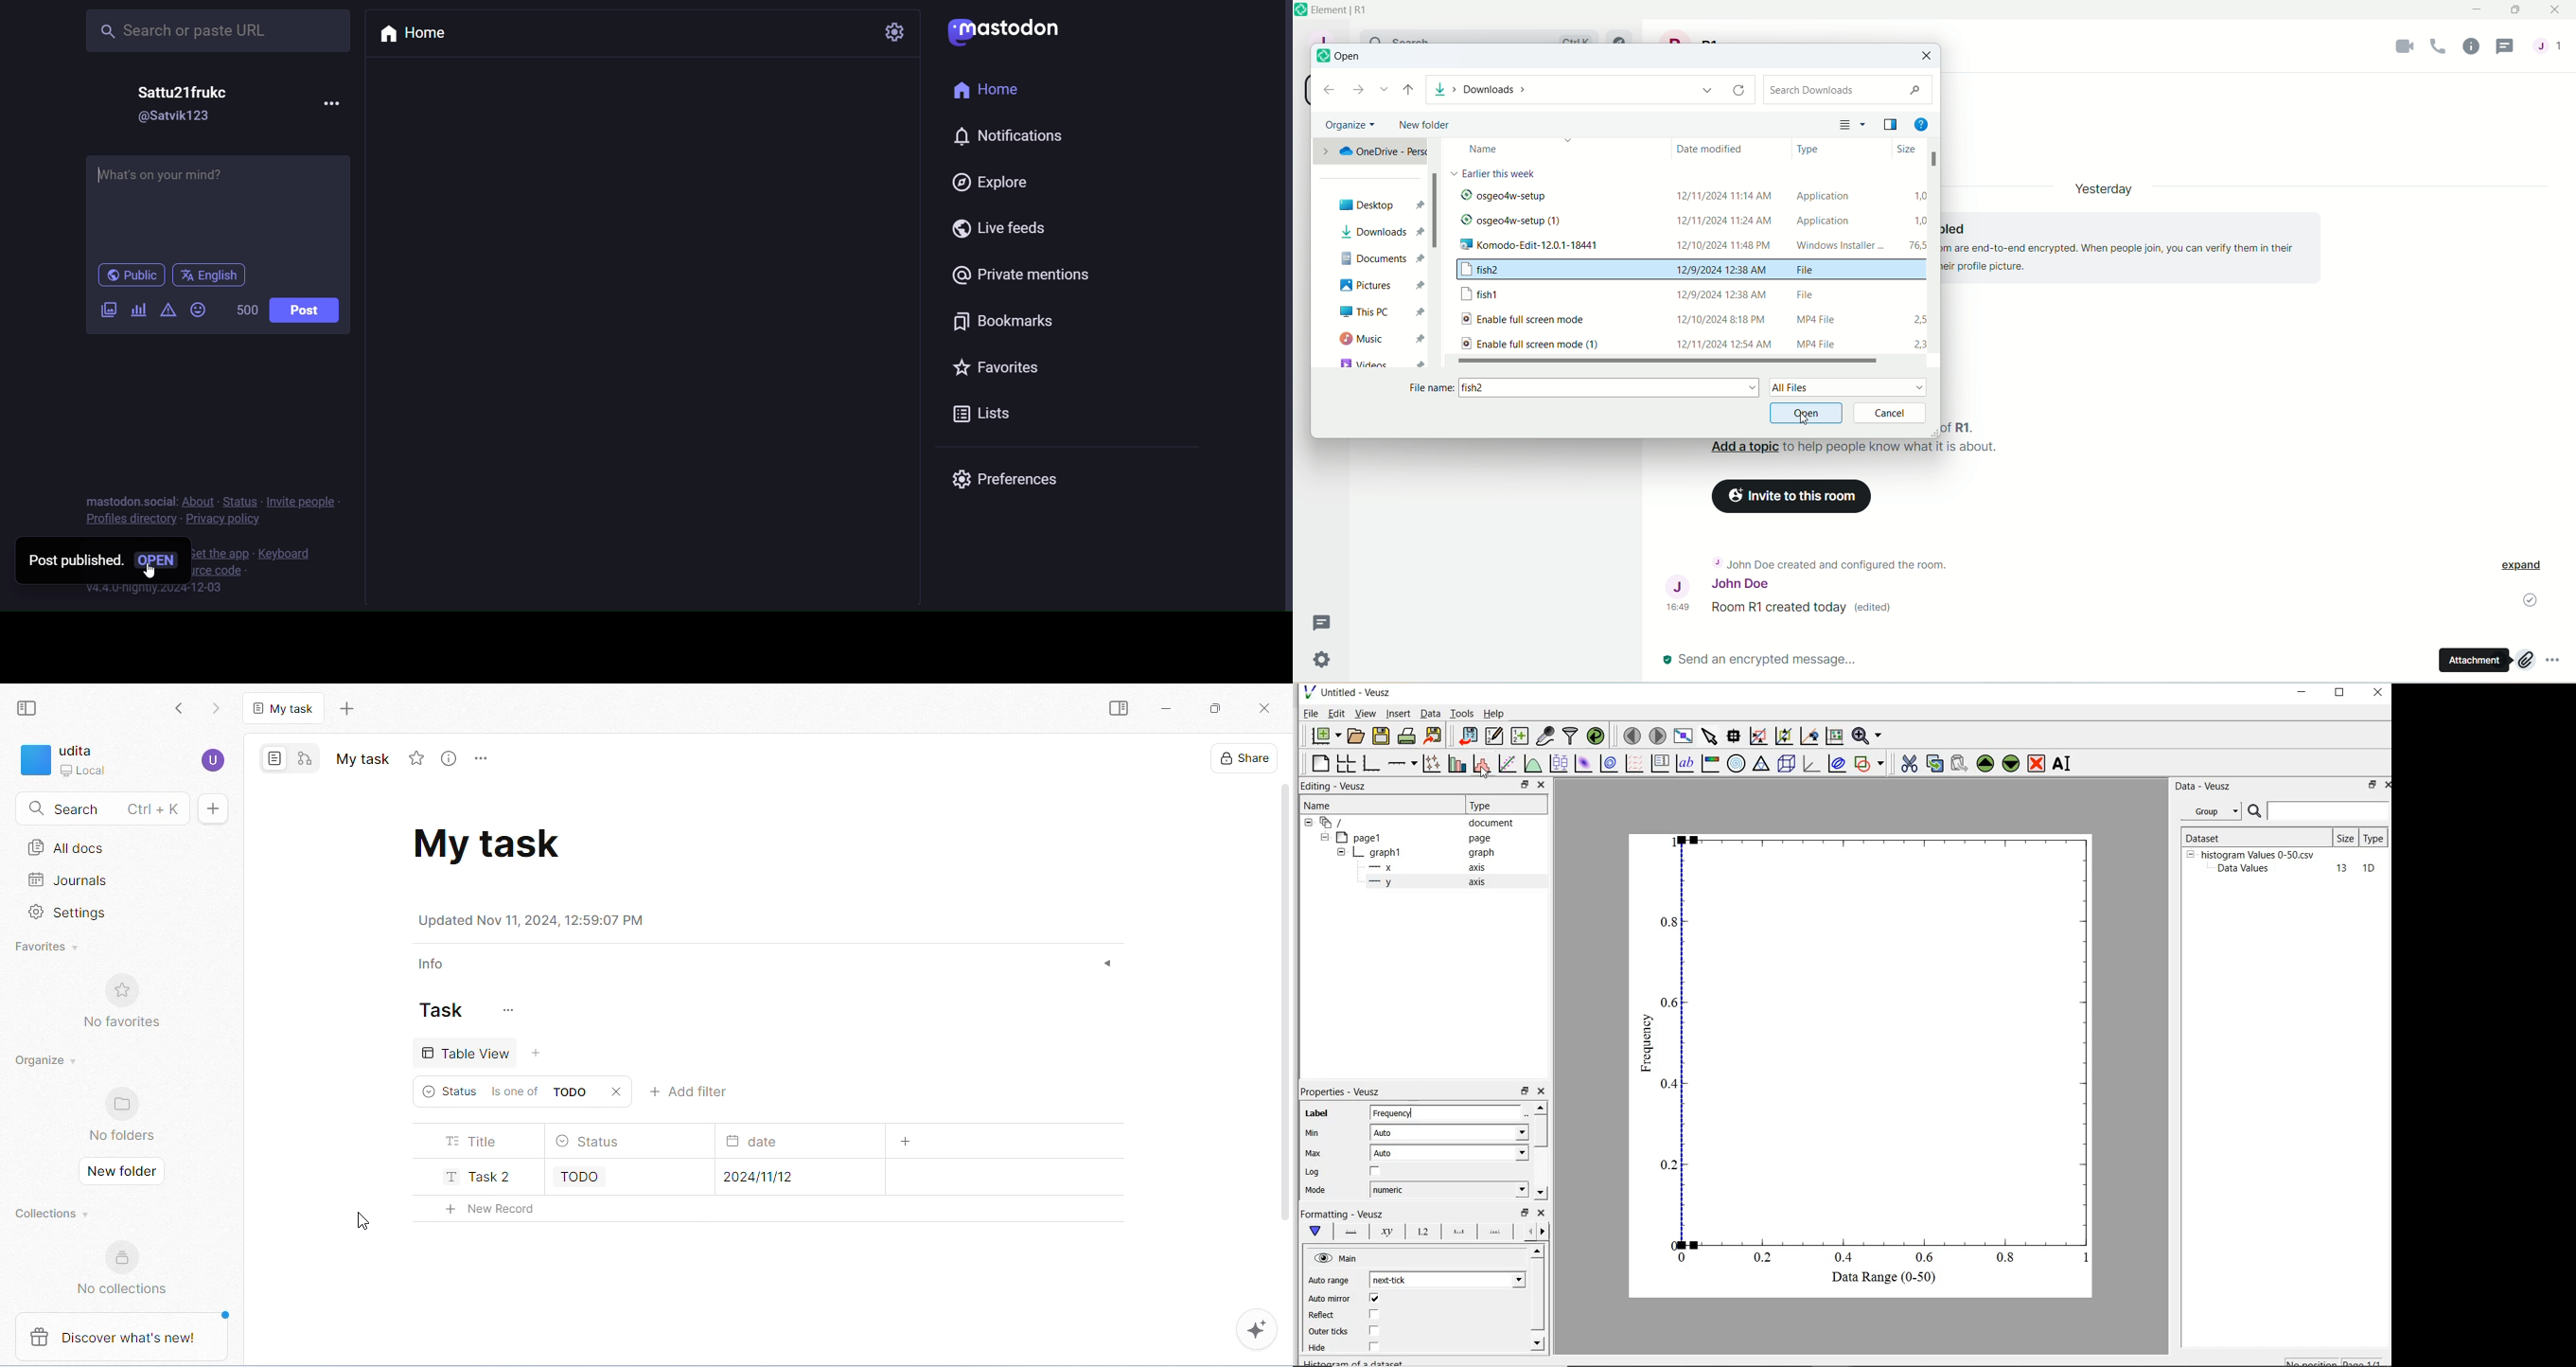 The height and width of the screenshot is (1372, 2576). Describe the element at coordinates (1424, 126) in the screenshot. I see `new folder` at that location.